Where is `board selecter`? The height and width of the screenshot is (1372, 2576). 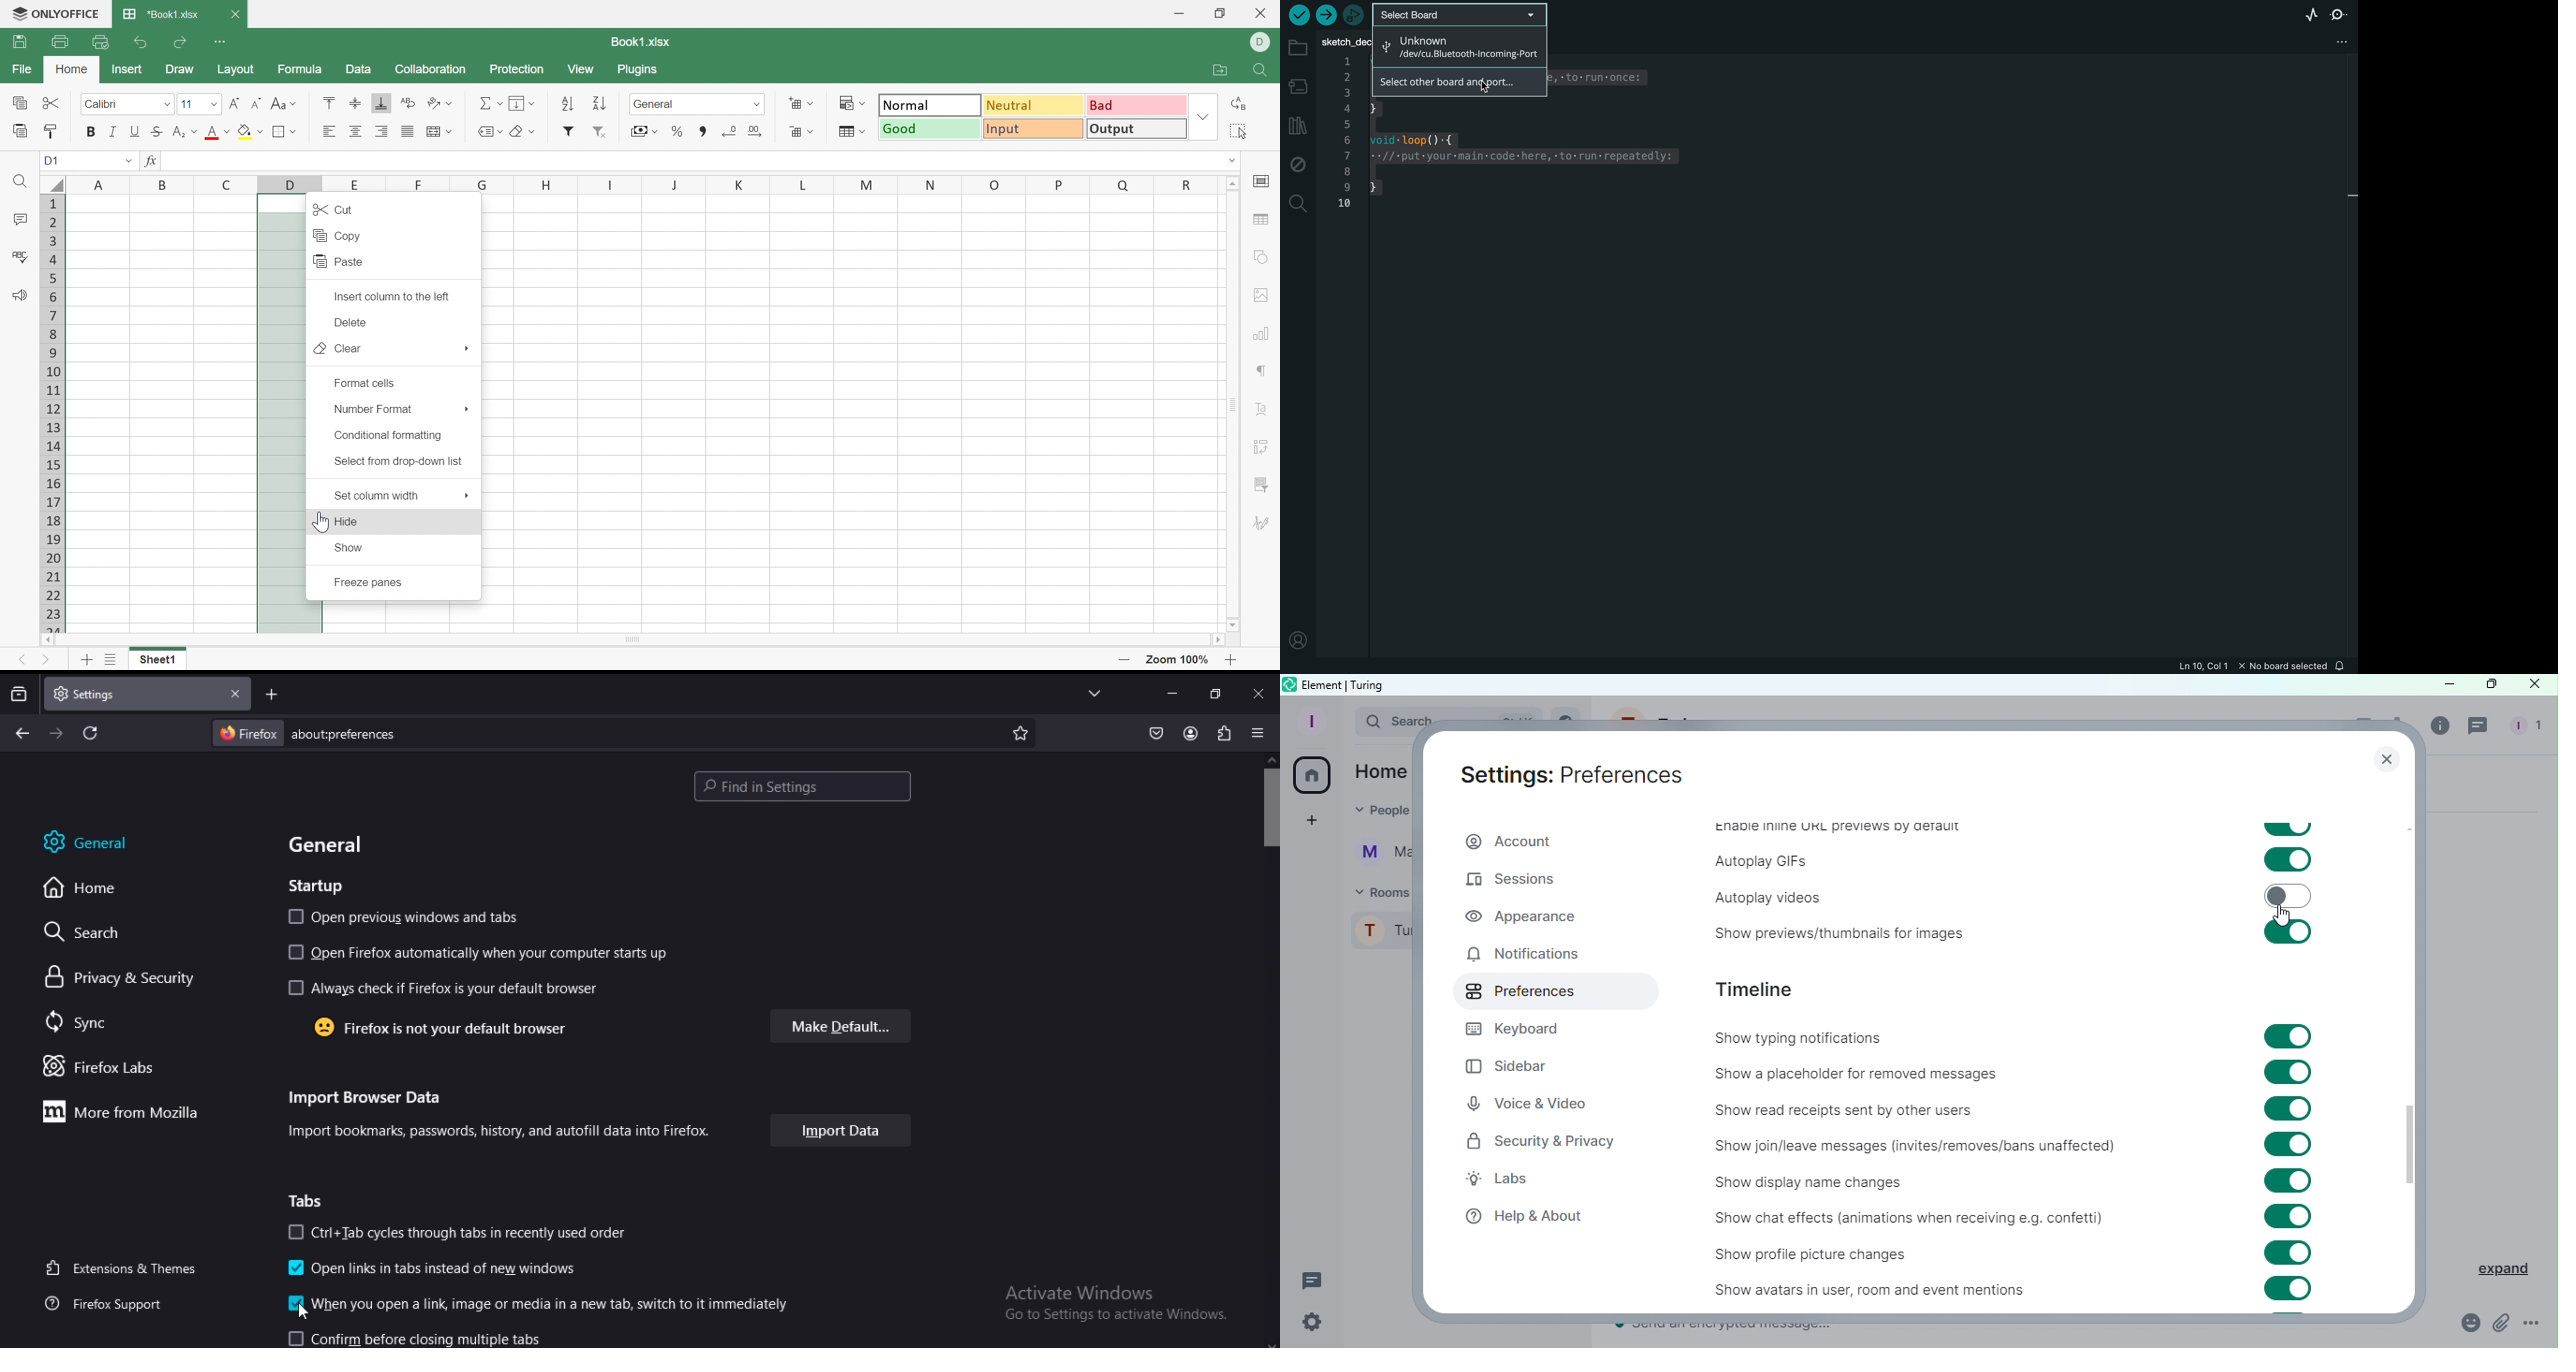
board selecter is located at coordinates (1462, 14).